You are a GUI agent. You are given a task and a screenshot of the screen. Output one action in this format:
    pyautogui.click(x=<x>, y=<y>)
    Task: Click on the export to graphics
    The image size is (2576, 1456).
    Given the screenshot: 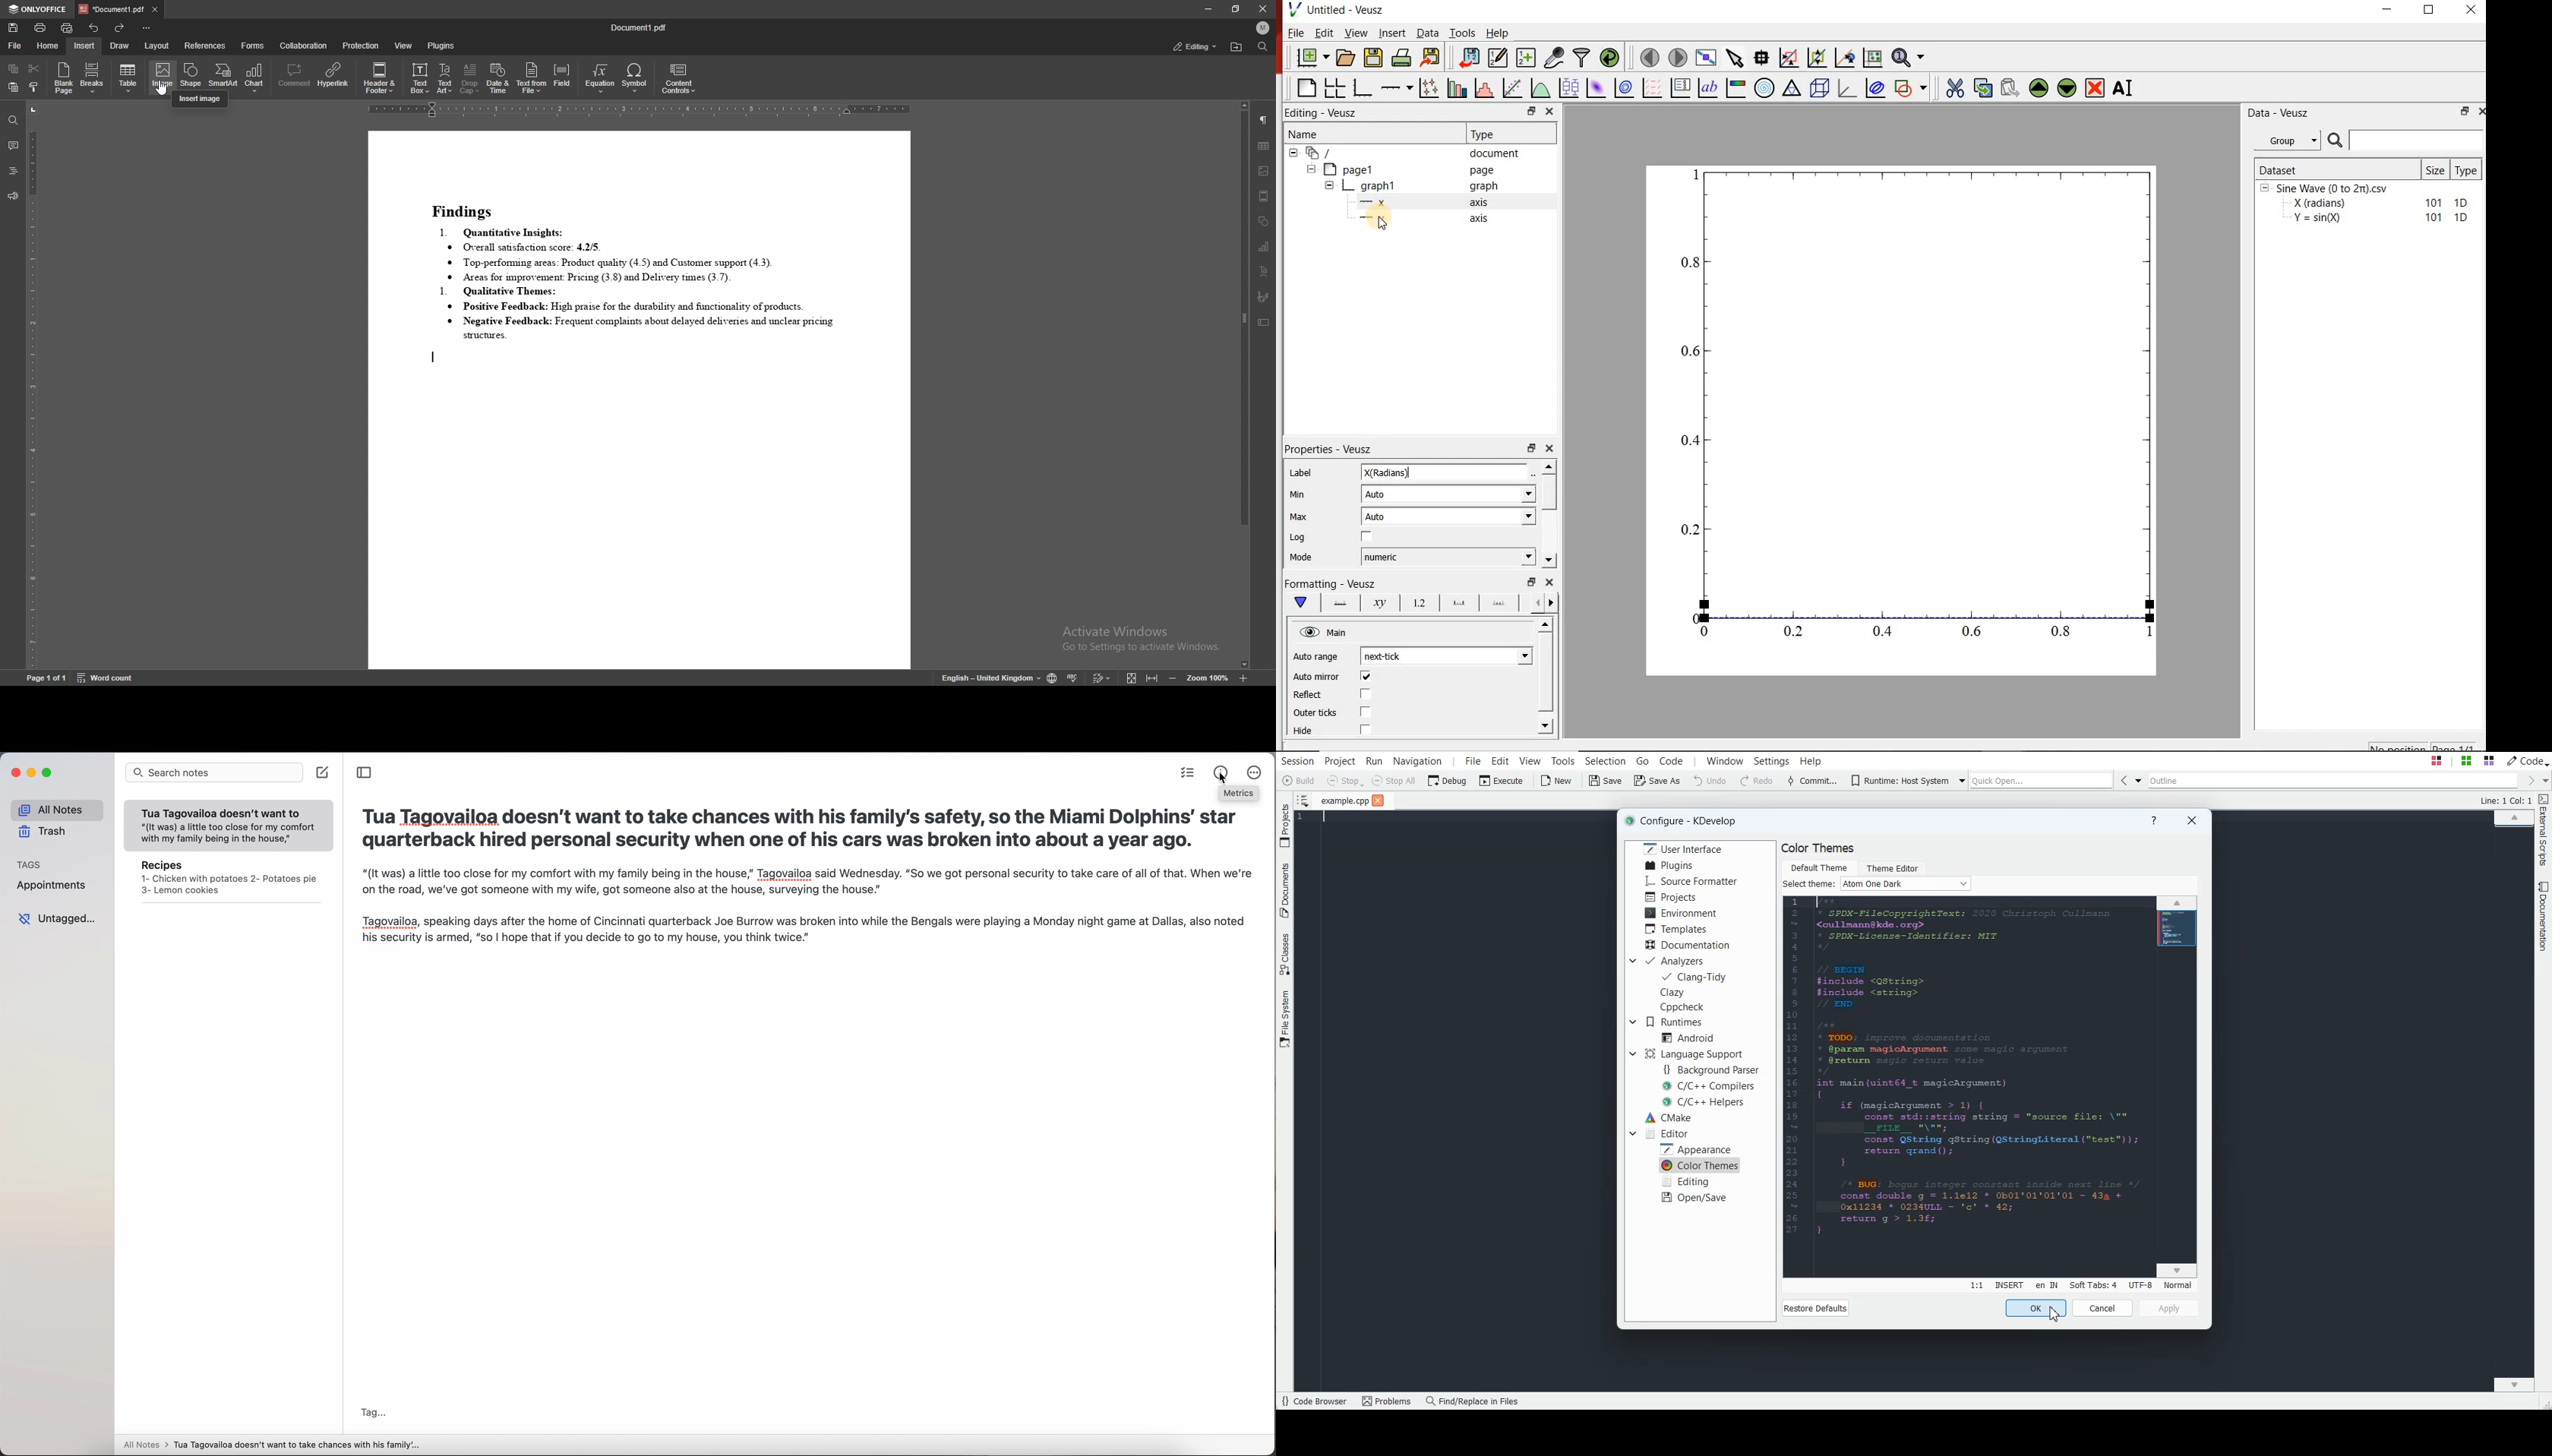 What is the action you would take?
    pyautogui.click(x=1432, y=57)
    